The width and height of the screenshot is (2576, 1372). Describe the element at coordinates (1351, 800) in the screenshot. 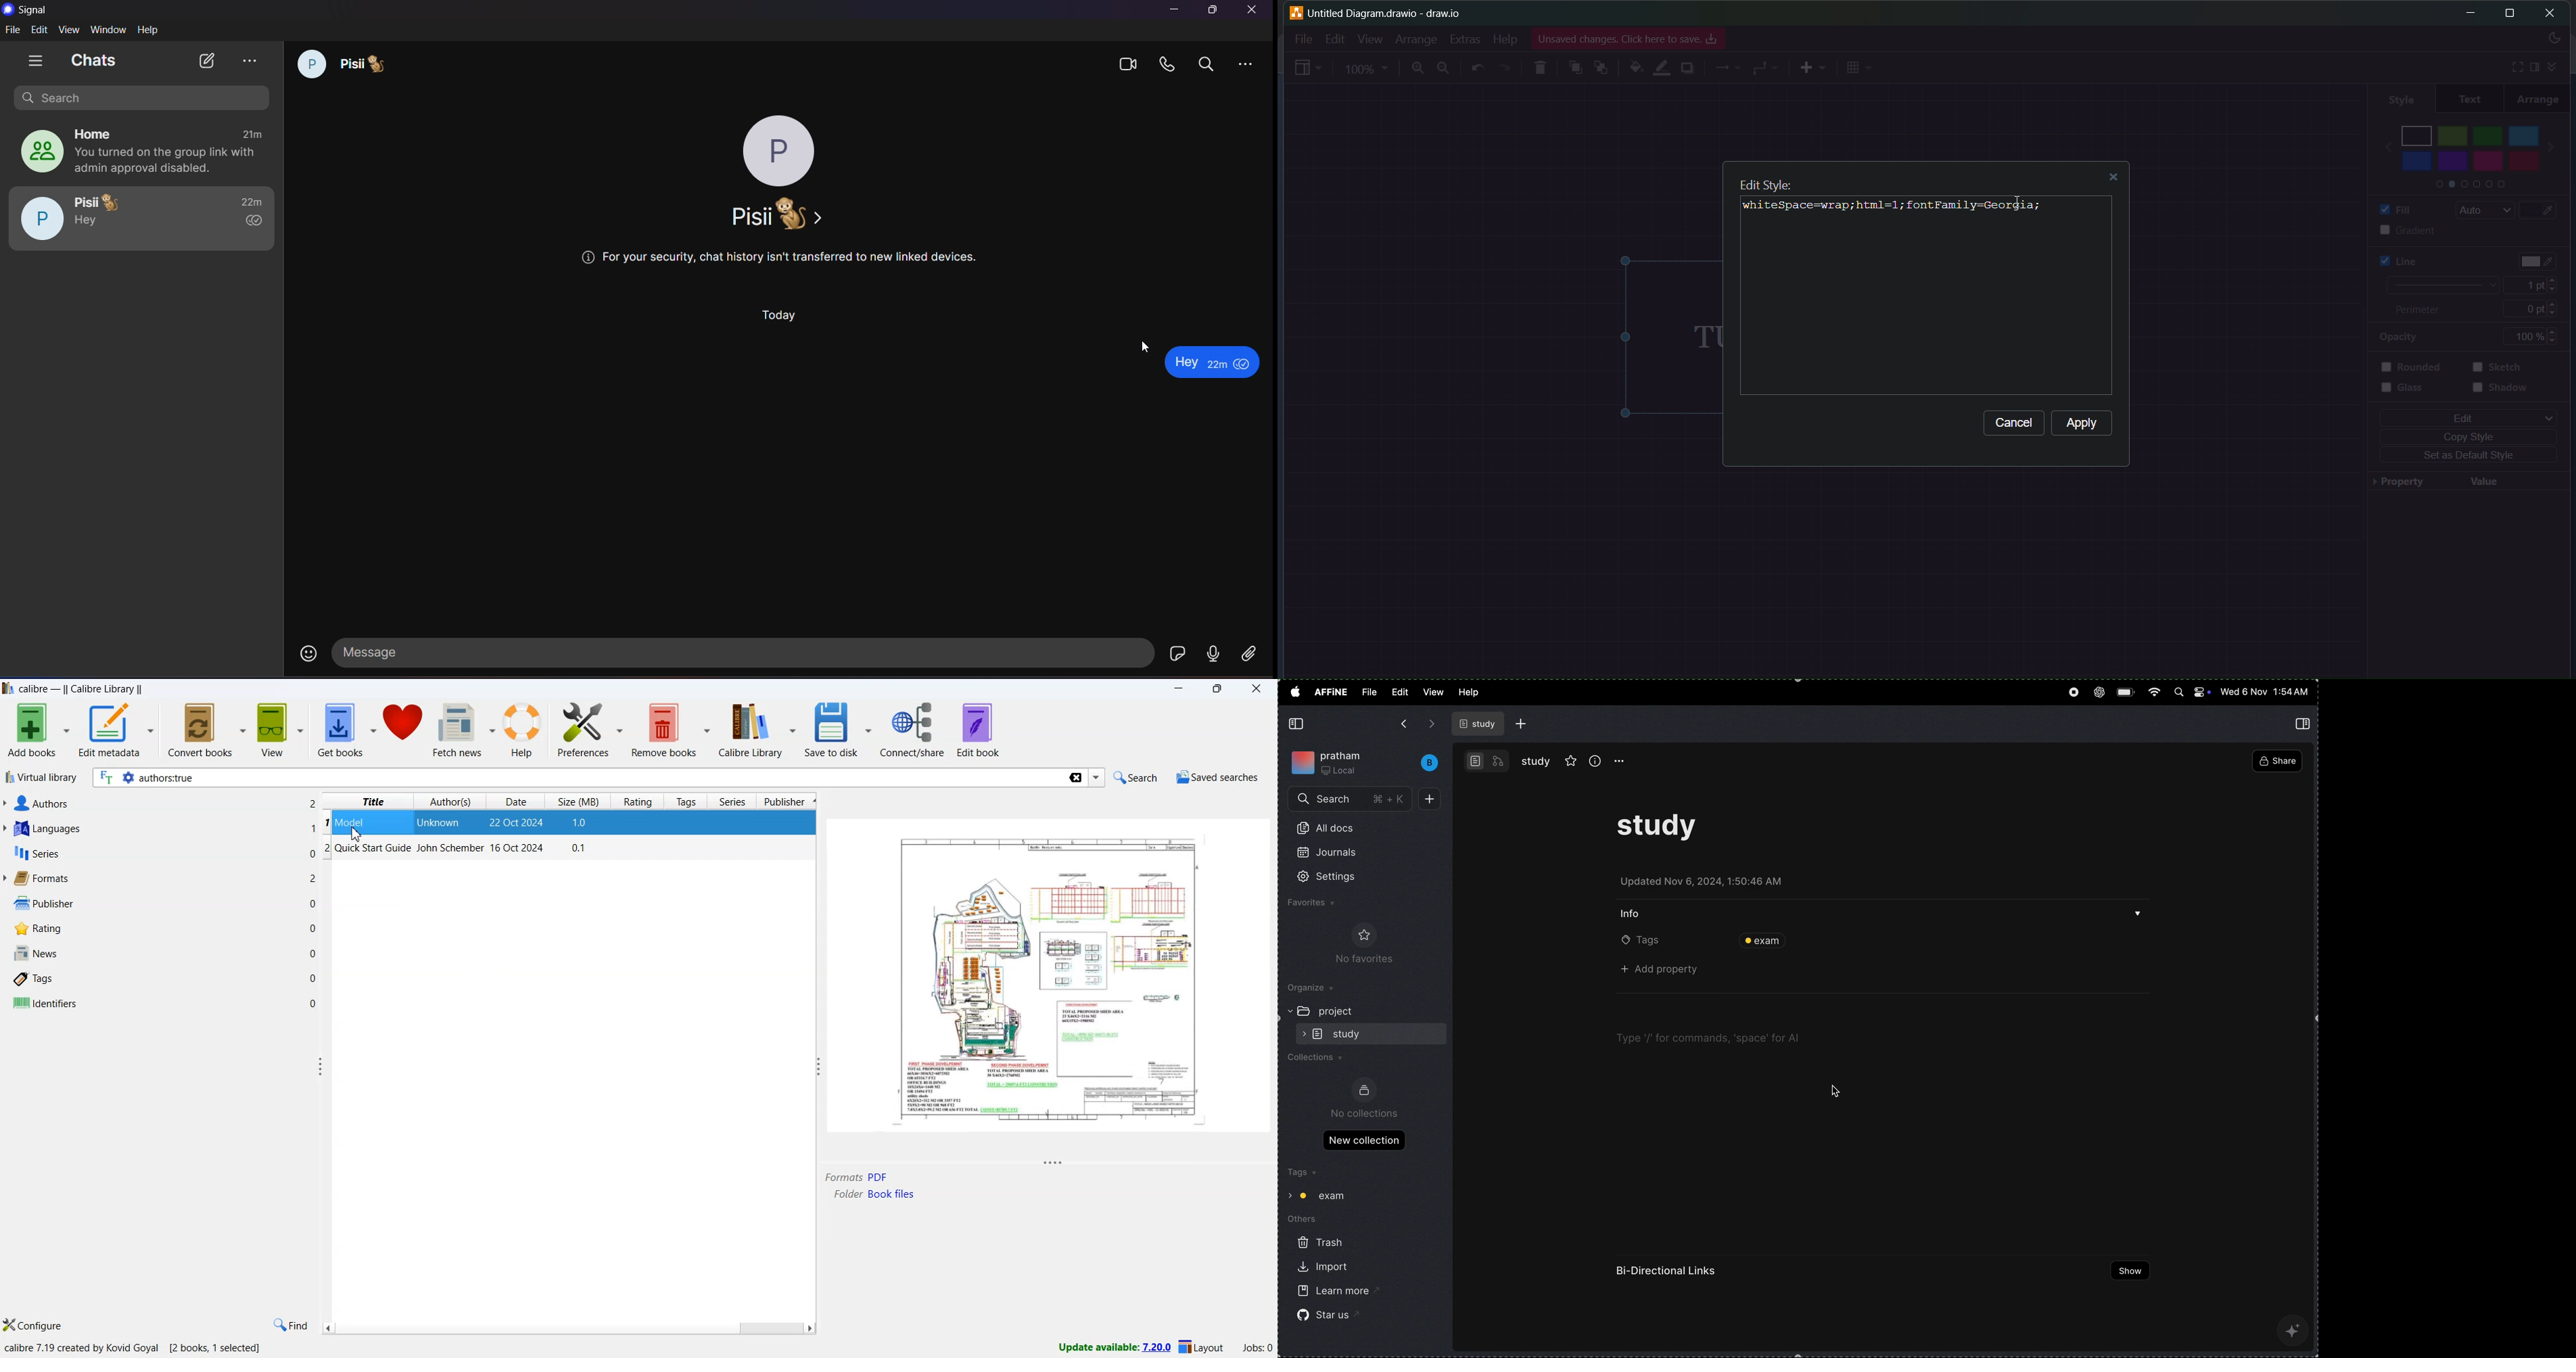

I see `search menu` at that location.